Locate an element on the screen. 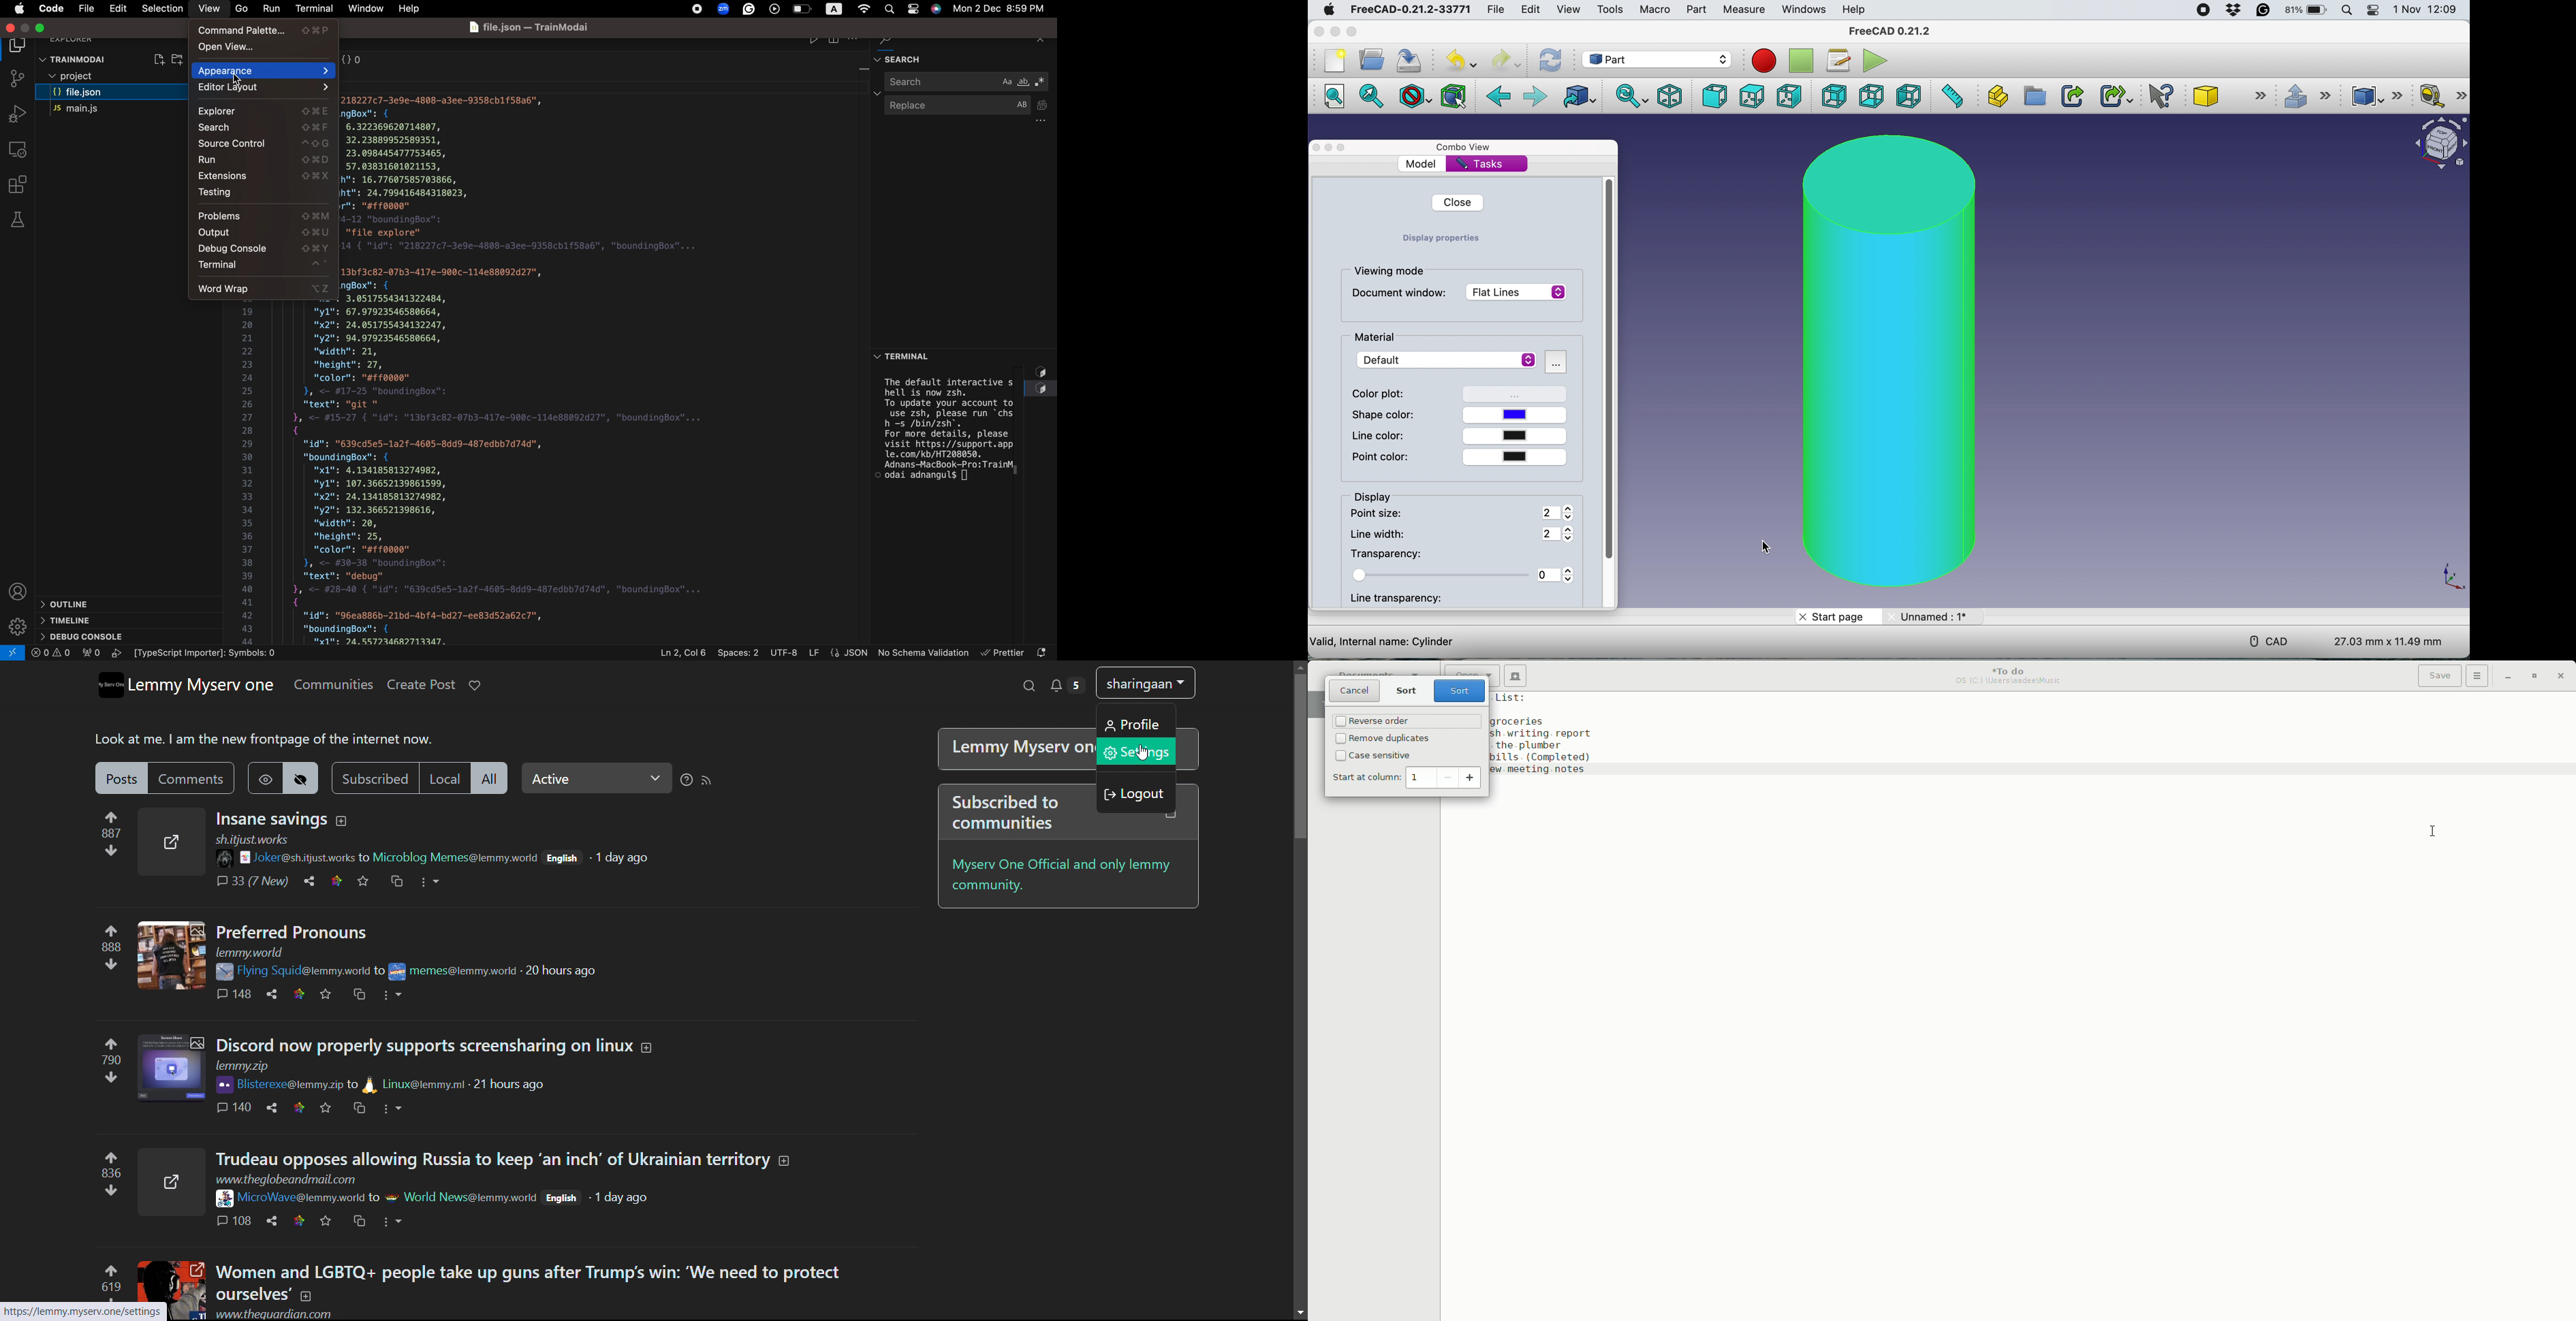 This screenshot has height=1344, width=2576. | Lemmy Myserv one is located at coordinates (1018, 747).